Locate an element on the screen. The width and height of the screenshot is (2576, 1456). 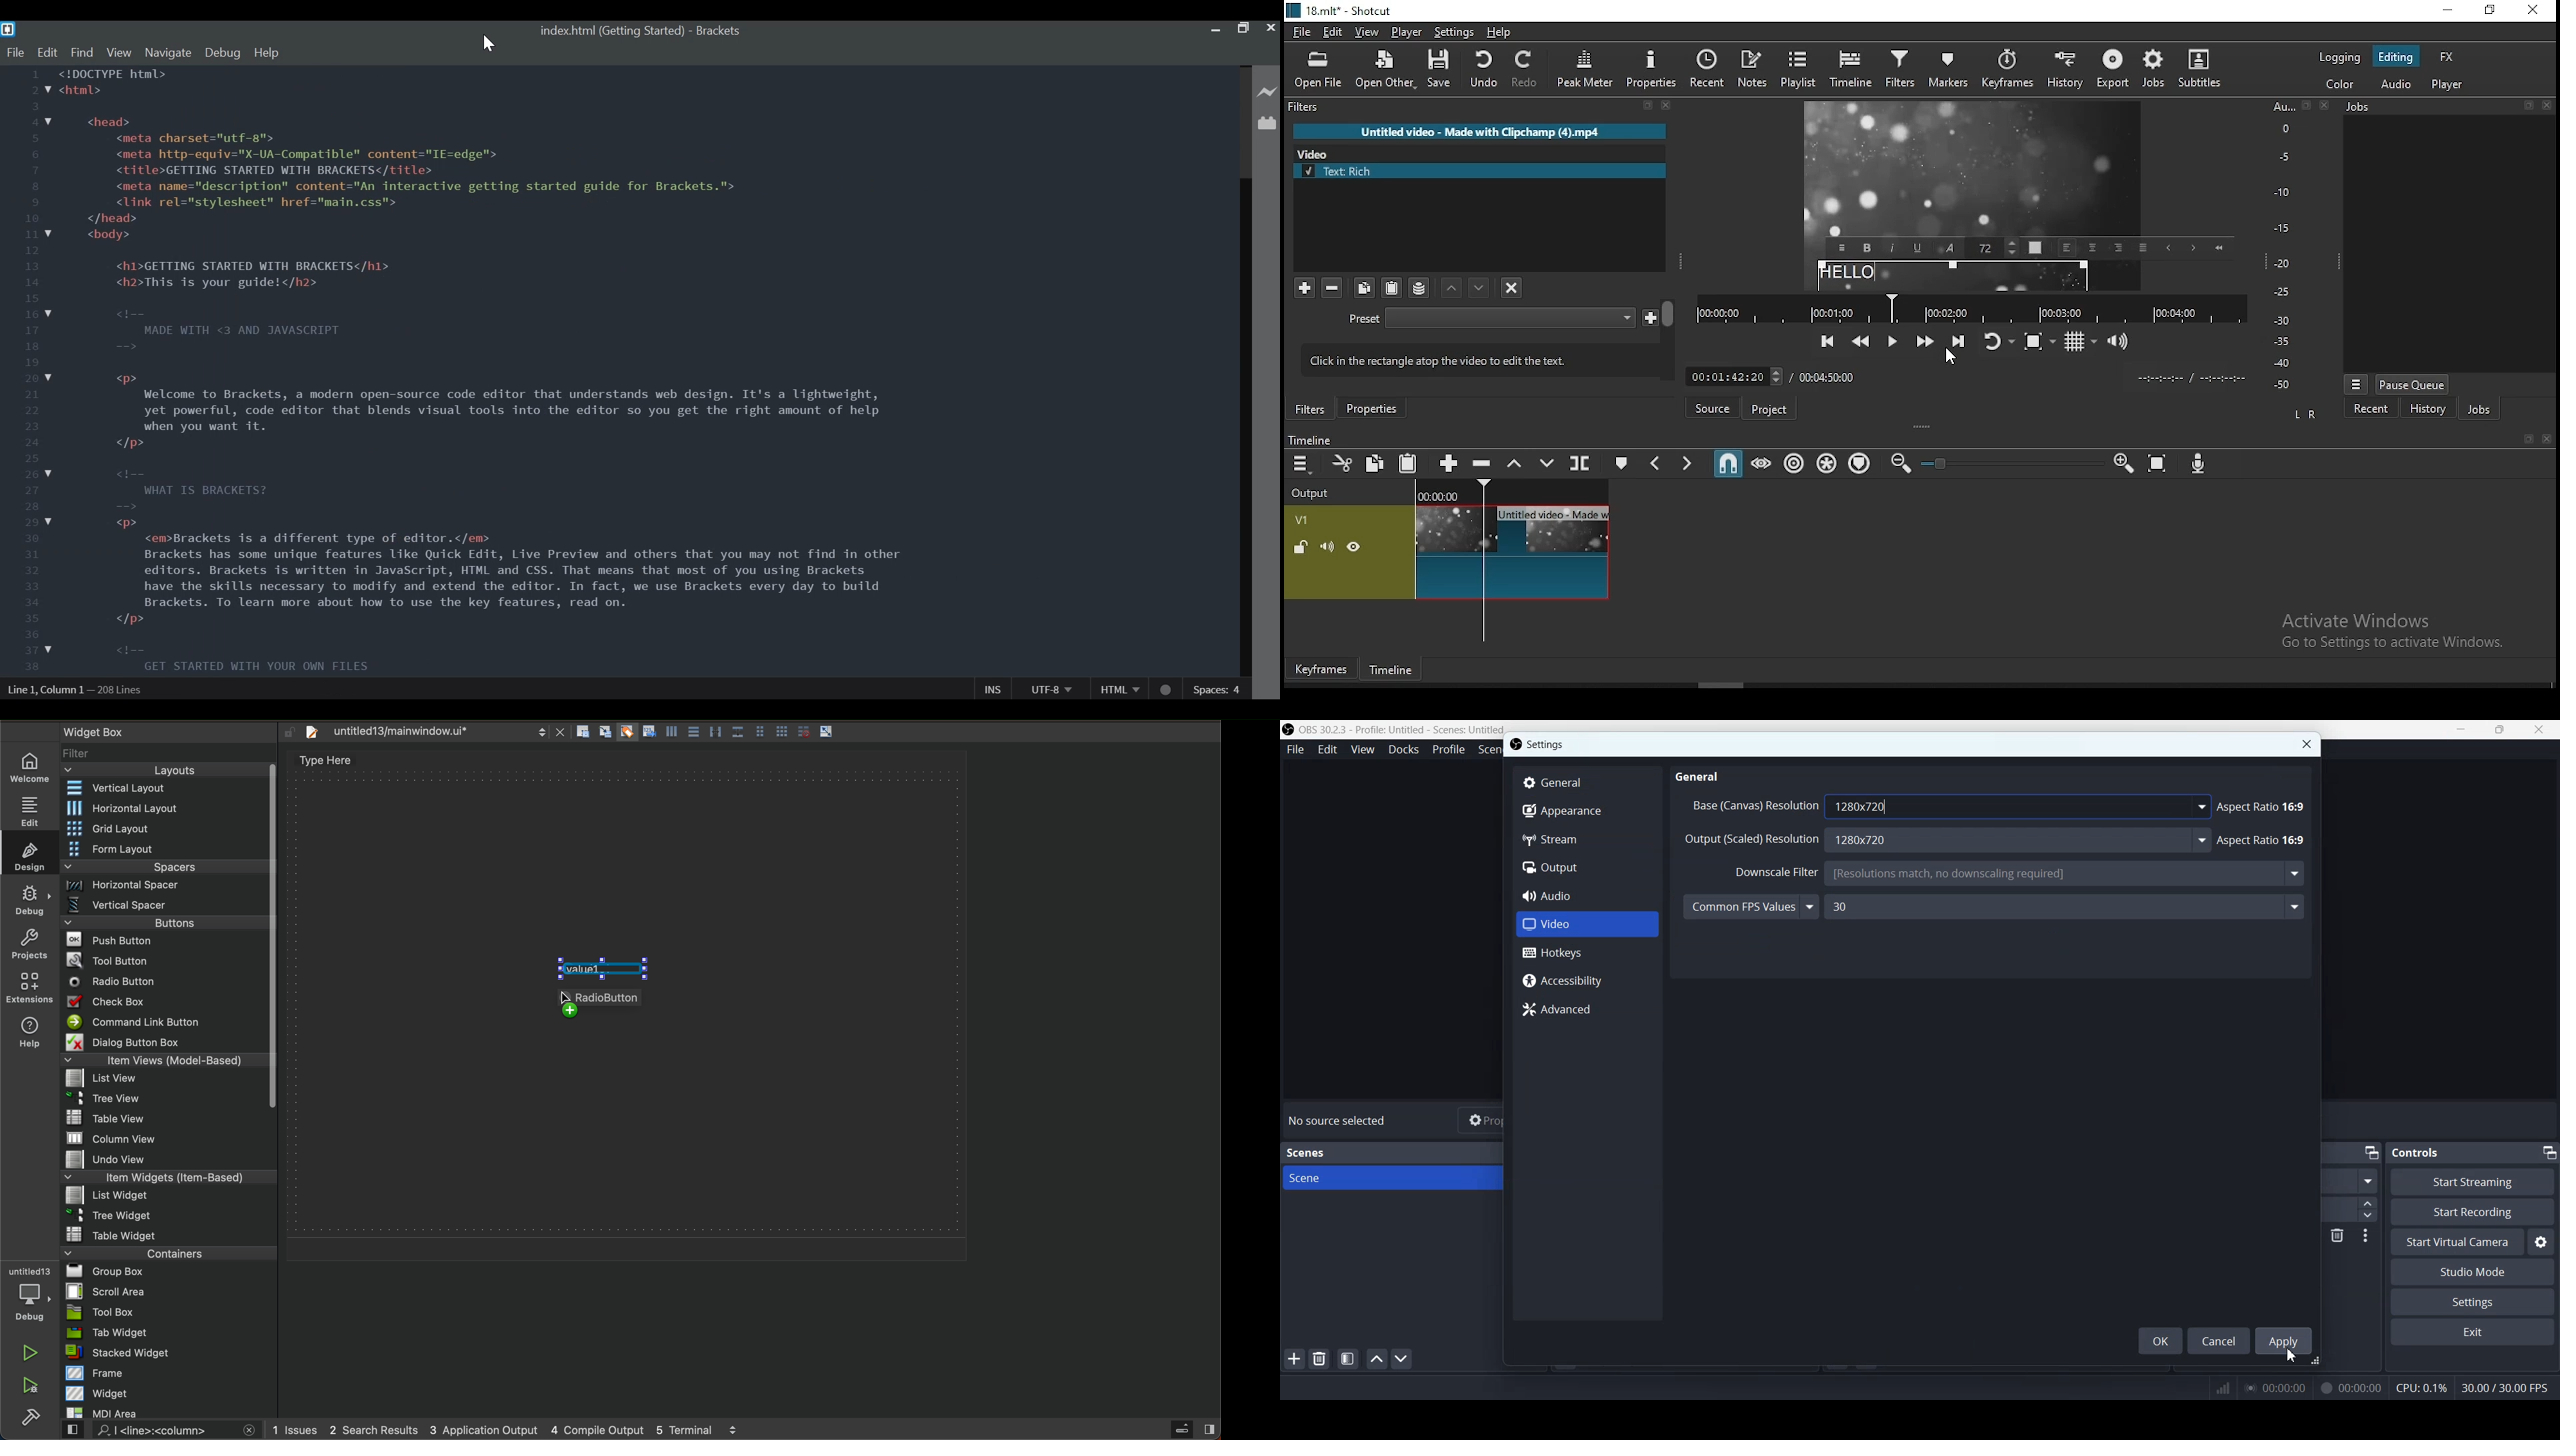
lift is located at coordinates (1515, 462).